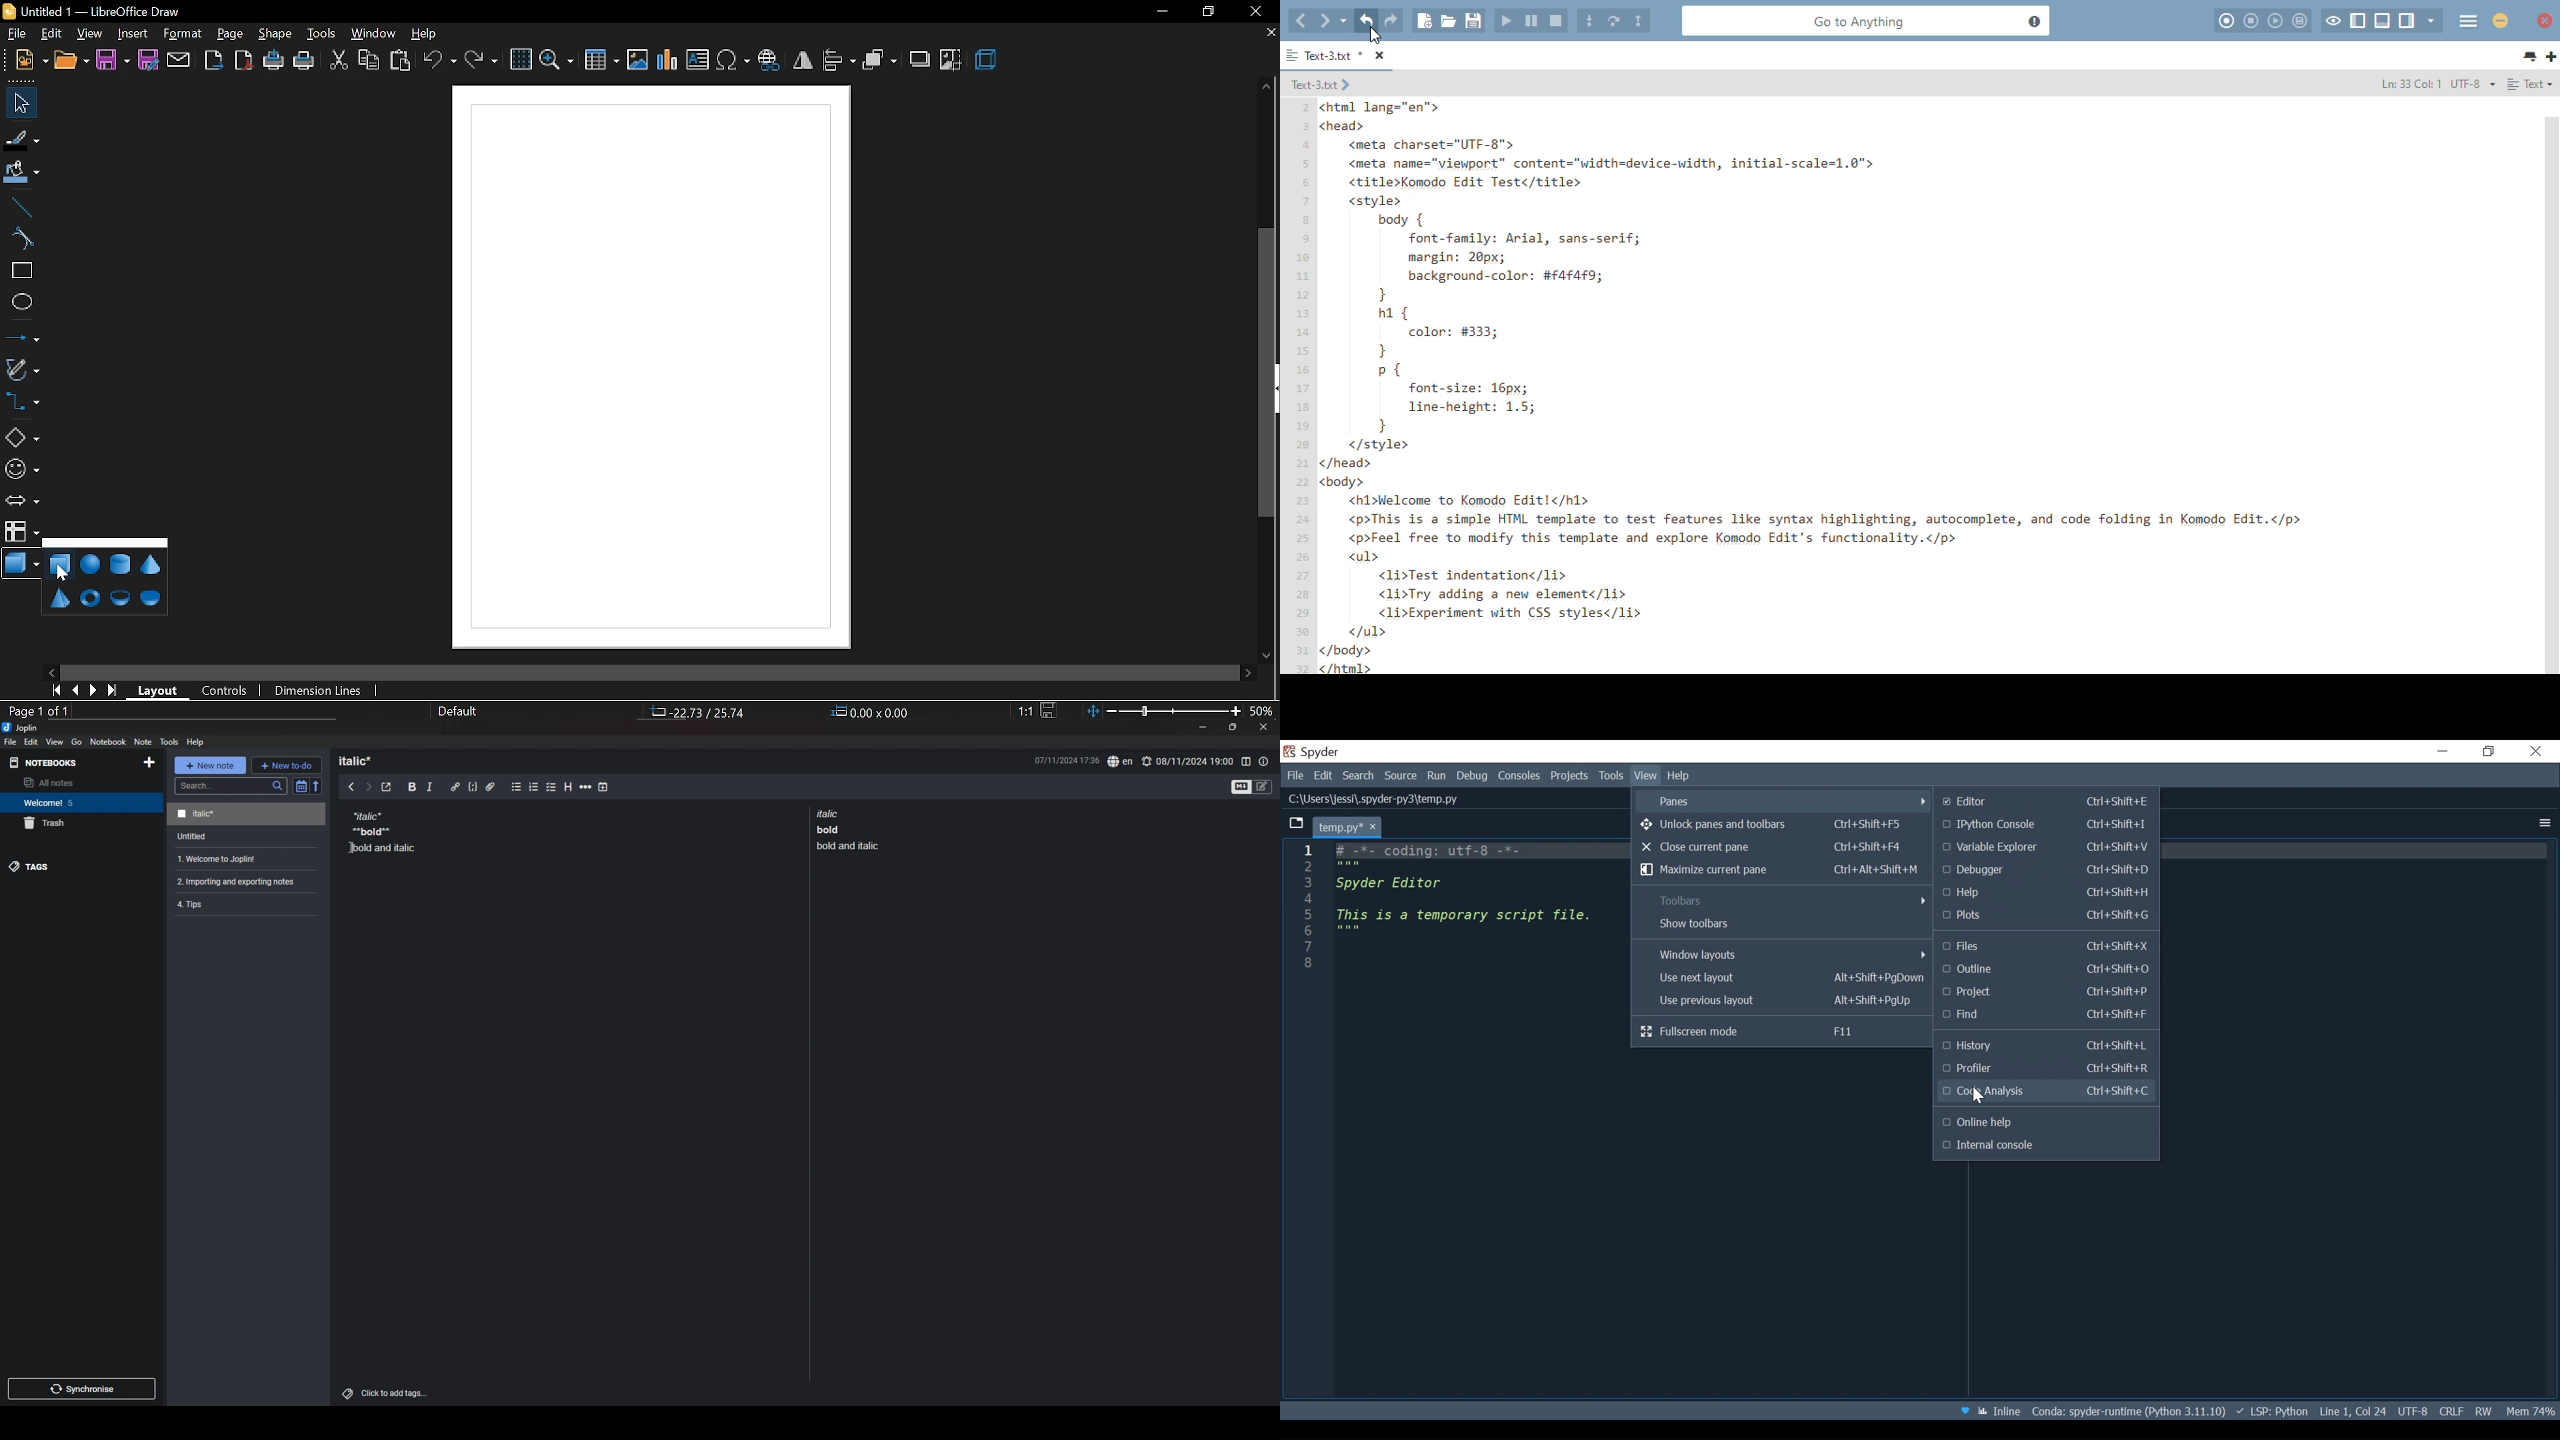  I want to click on Cursor, so click(355, 846).